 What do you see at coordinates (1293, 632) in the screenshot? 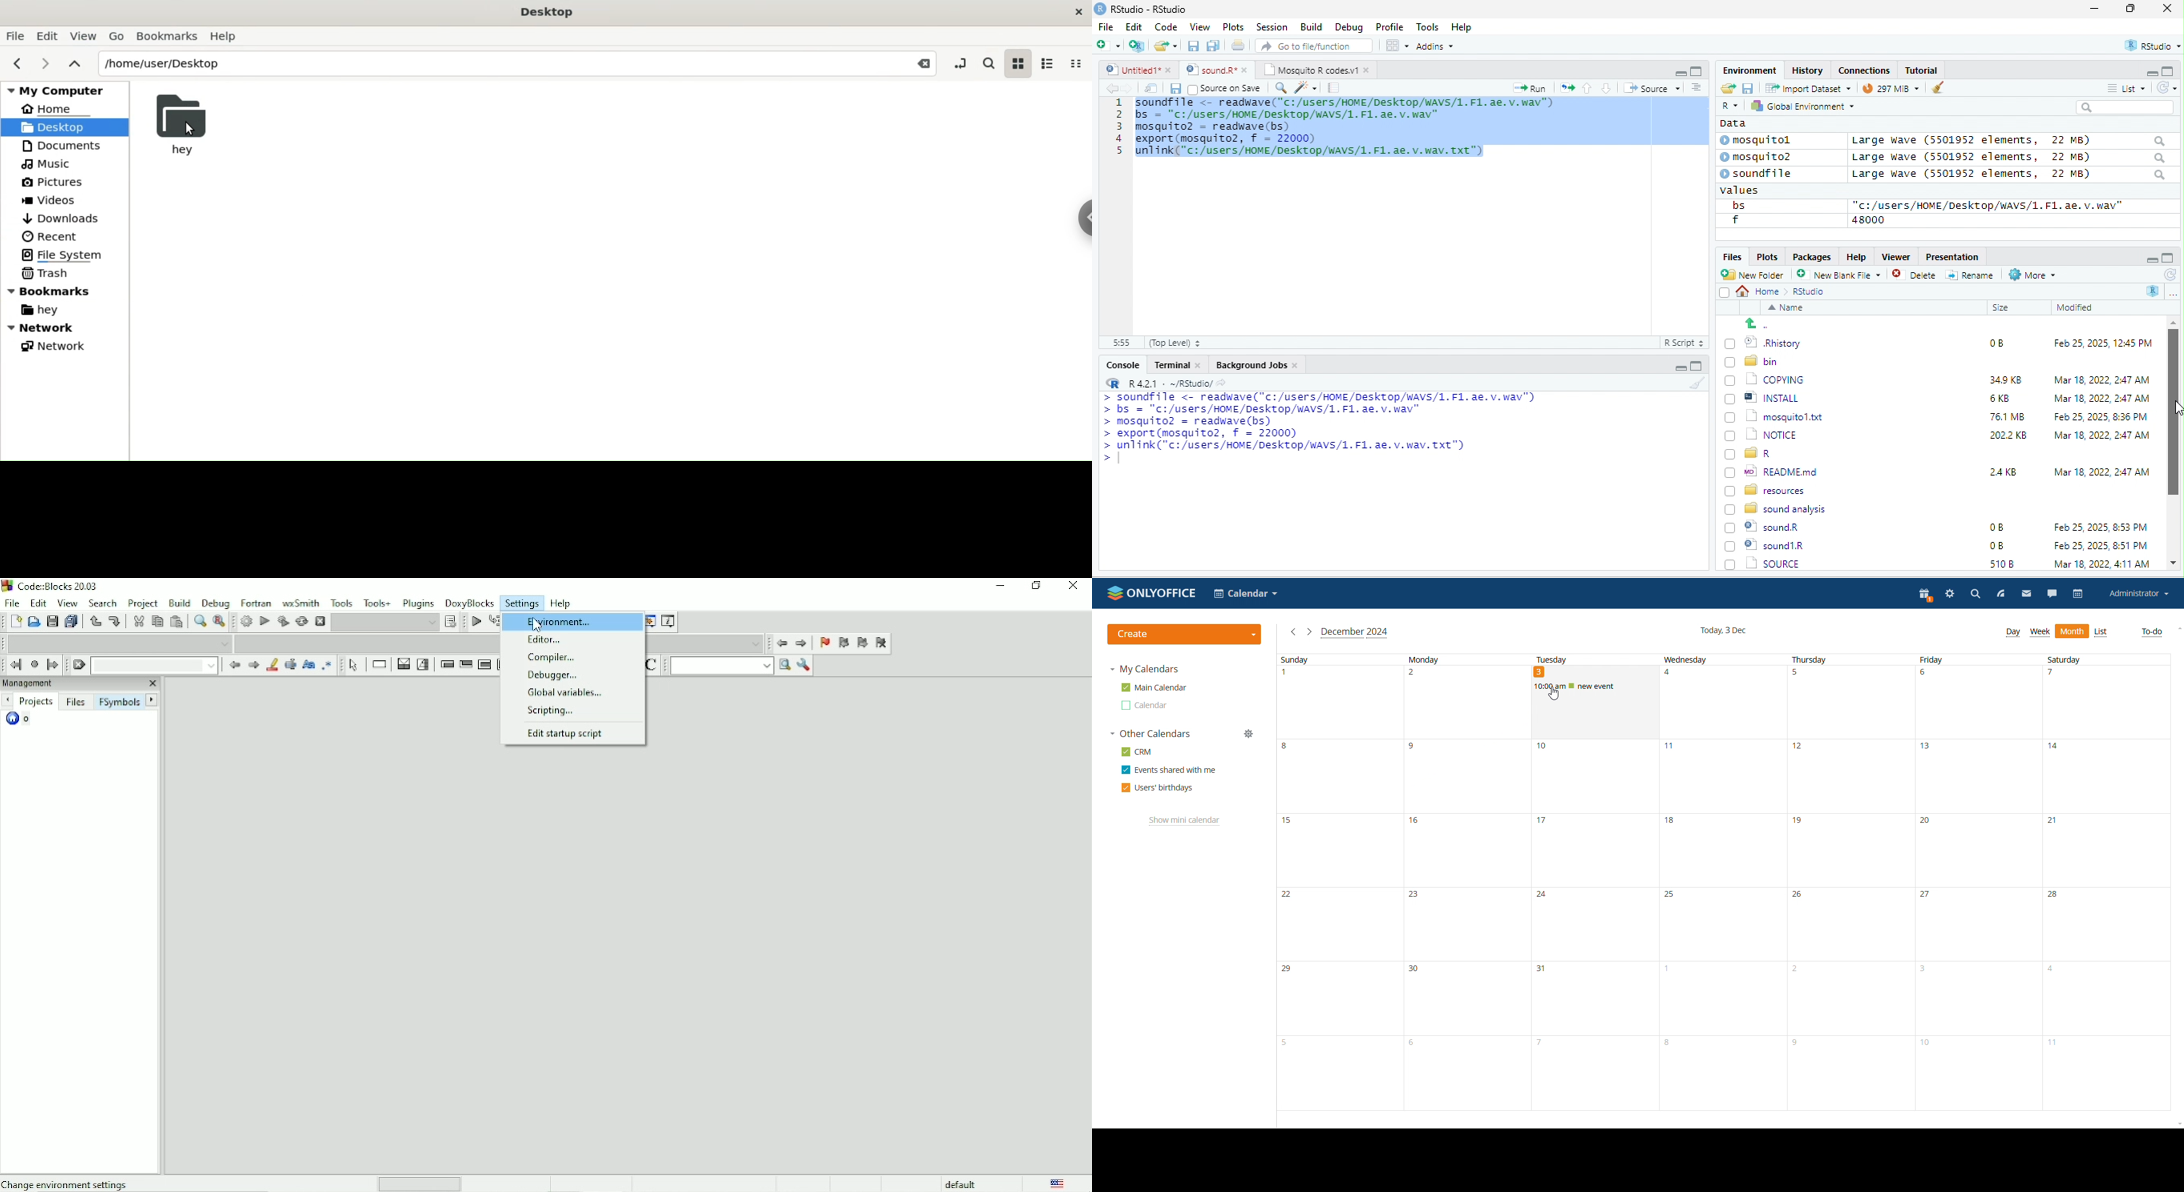
I see `previous month` at bounding box center [1293, 632].